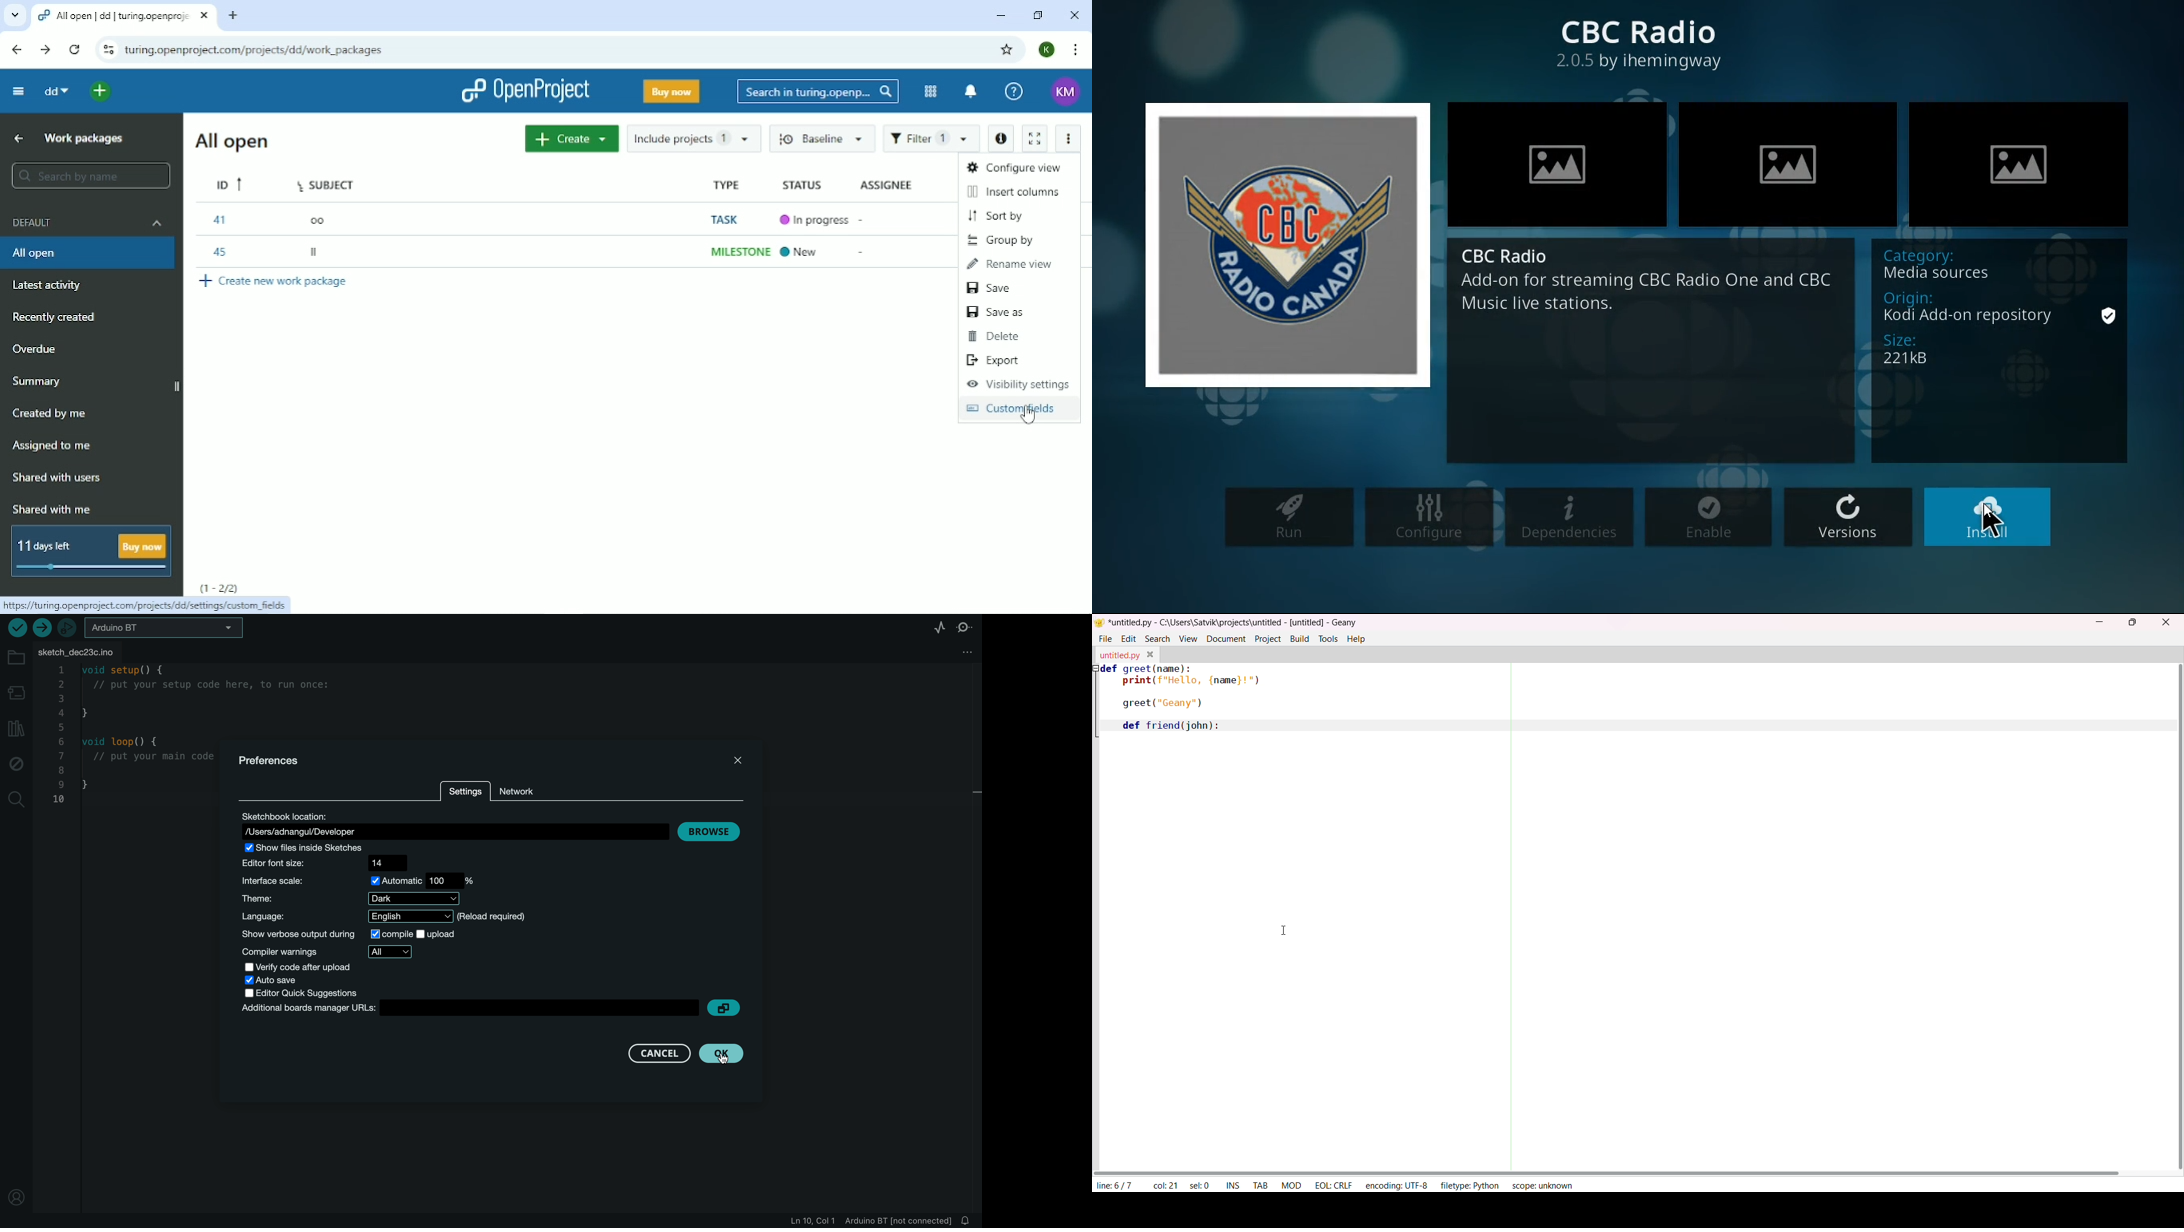  Describe the element at coordinates (820, 137) in the screenshot. I see `Baseline` at that location.